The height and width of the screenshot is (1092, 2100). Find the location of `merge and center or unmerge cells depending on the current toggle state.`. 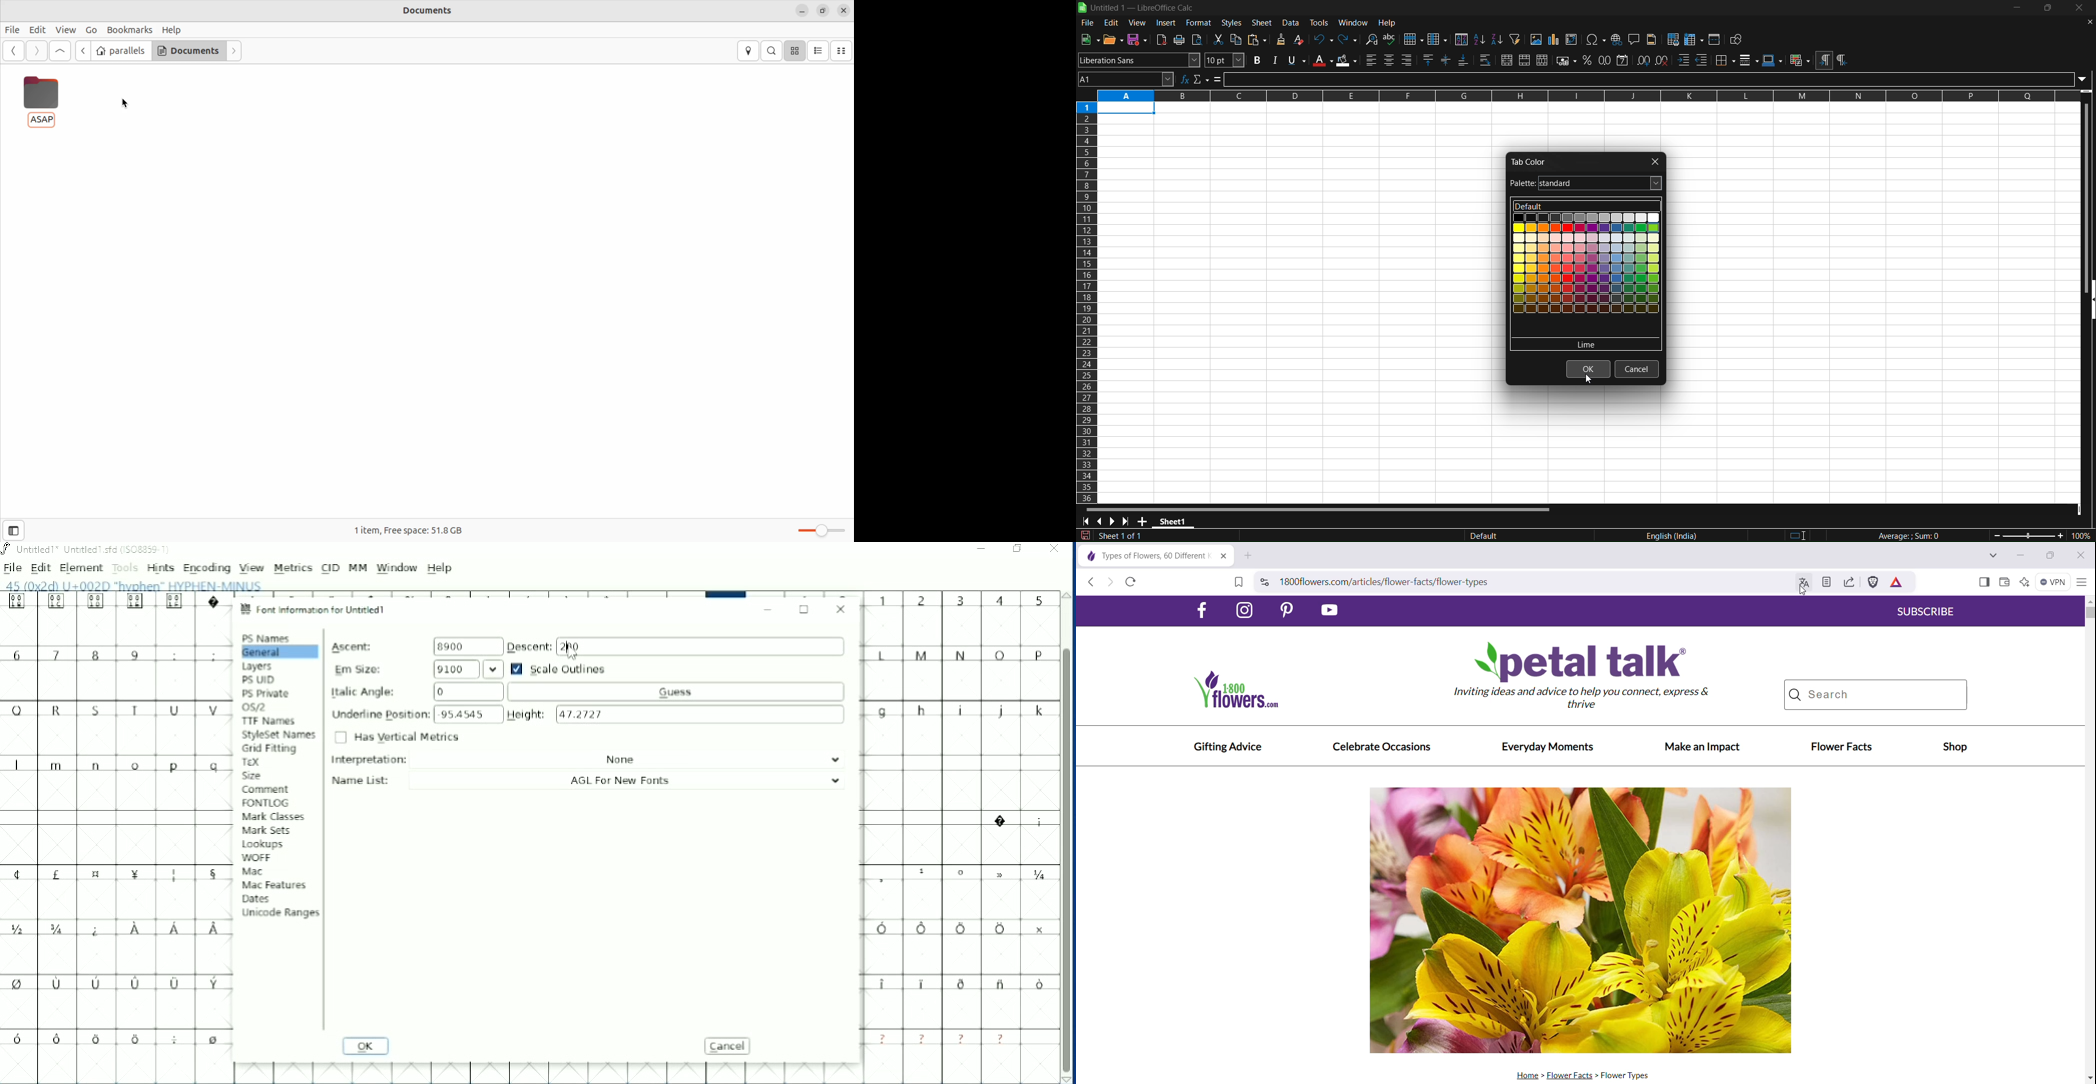

merge and center or unmerge cells depending on the current toggle state. is located at coordinates (1507, 61).